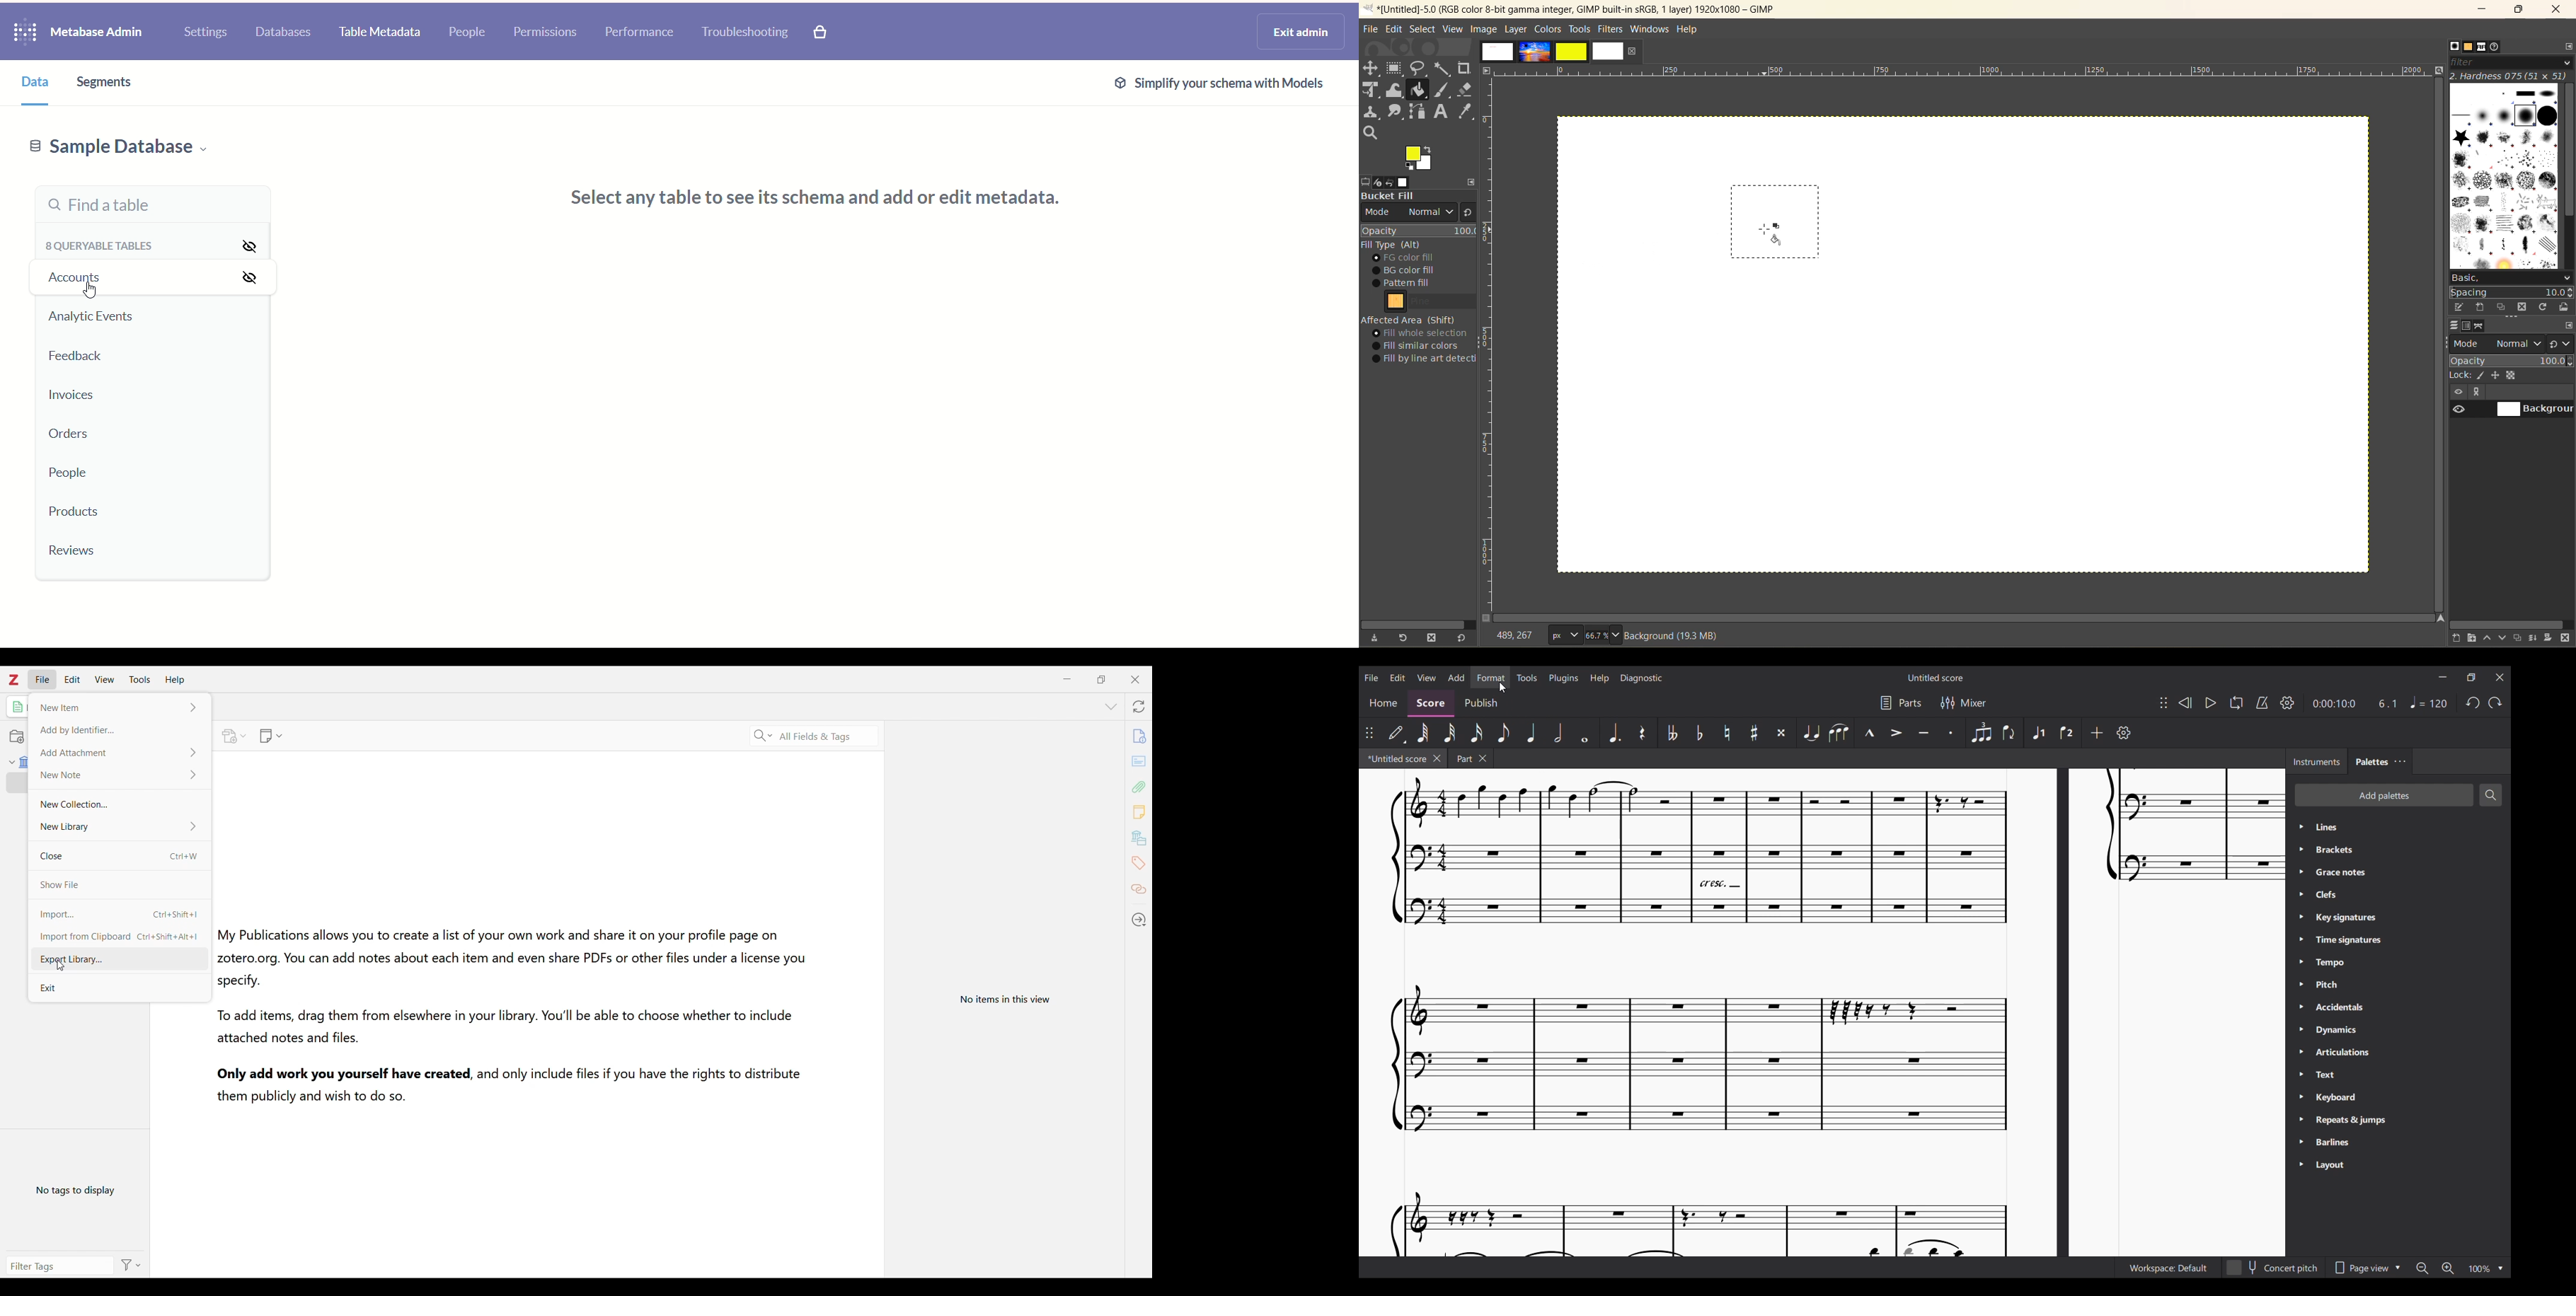 The height and width of the screenshot is (1316, 2576). I want to click on Search palettes, so click(2491, 795).